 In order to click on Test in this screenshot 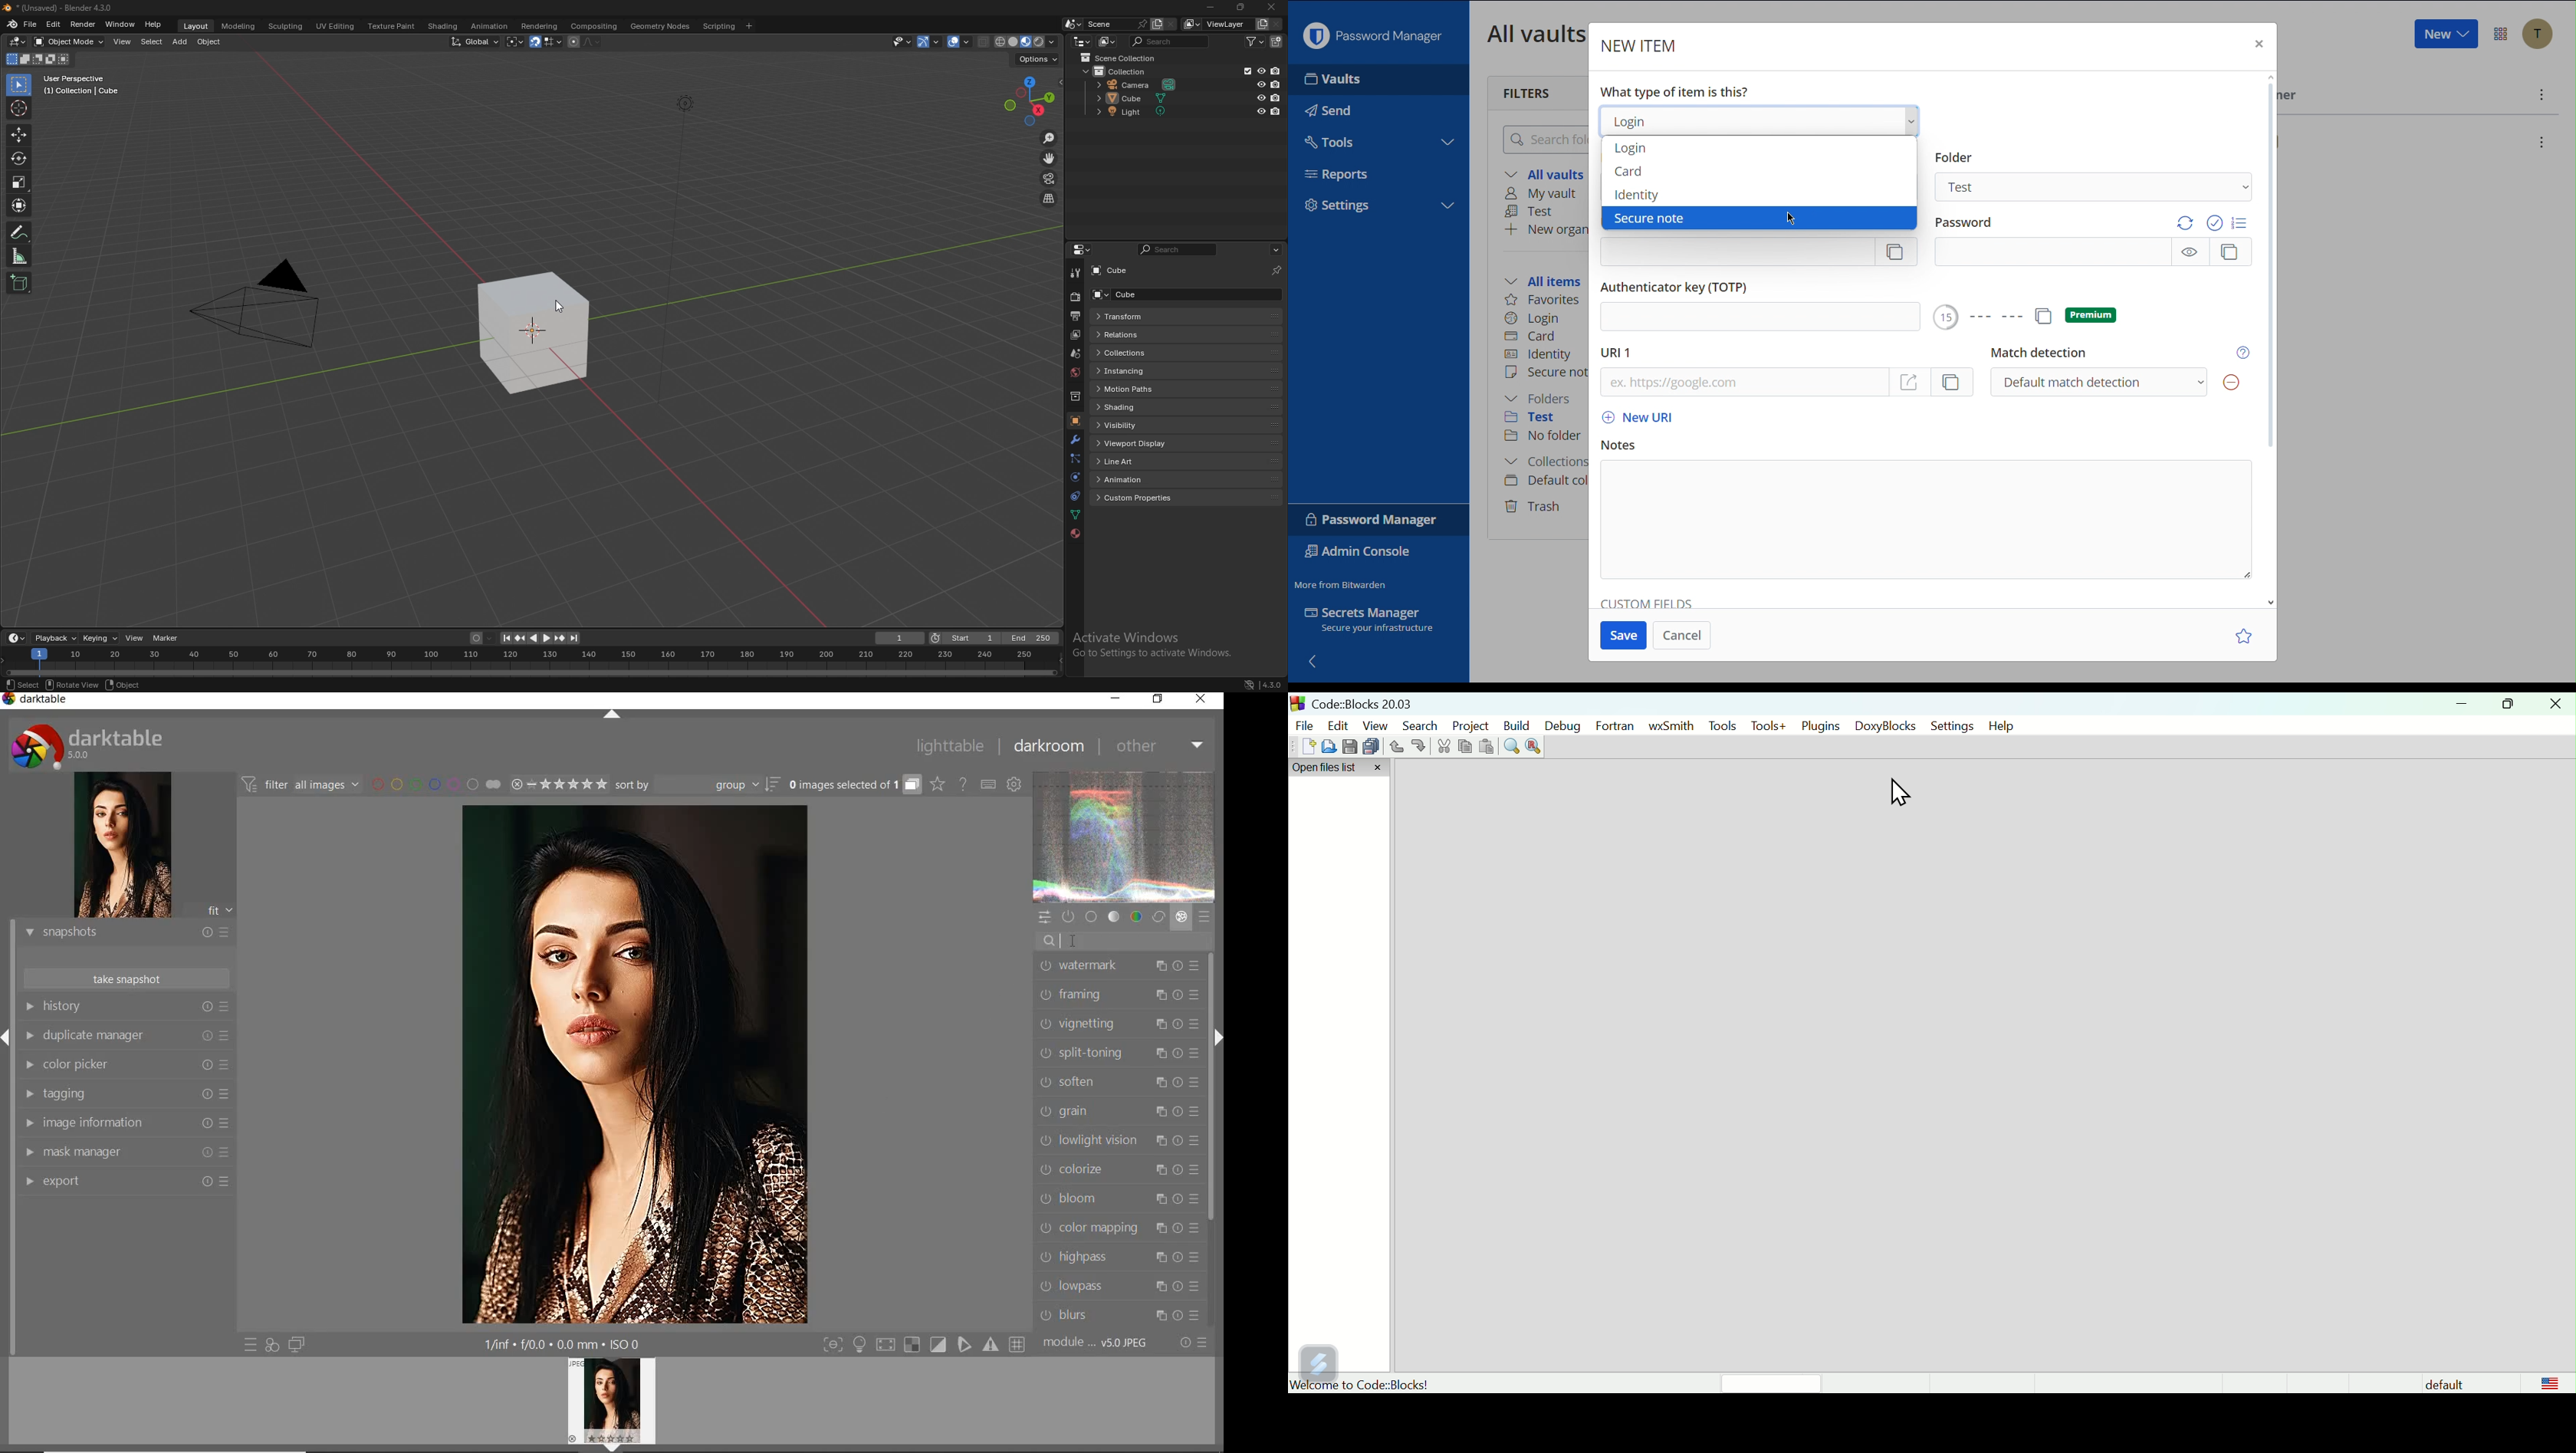, I will do `click(1533, 212)`.